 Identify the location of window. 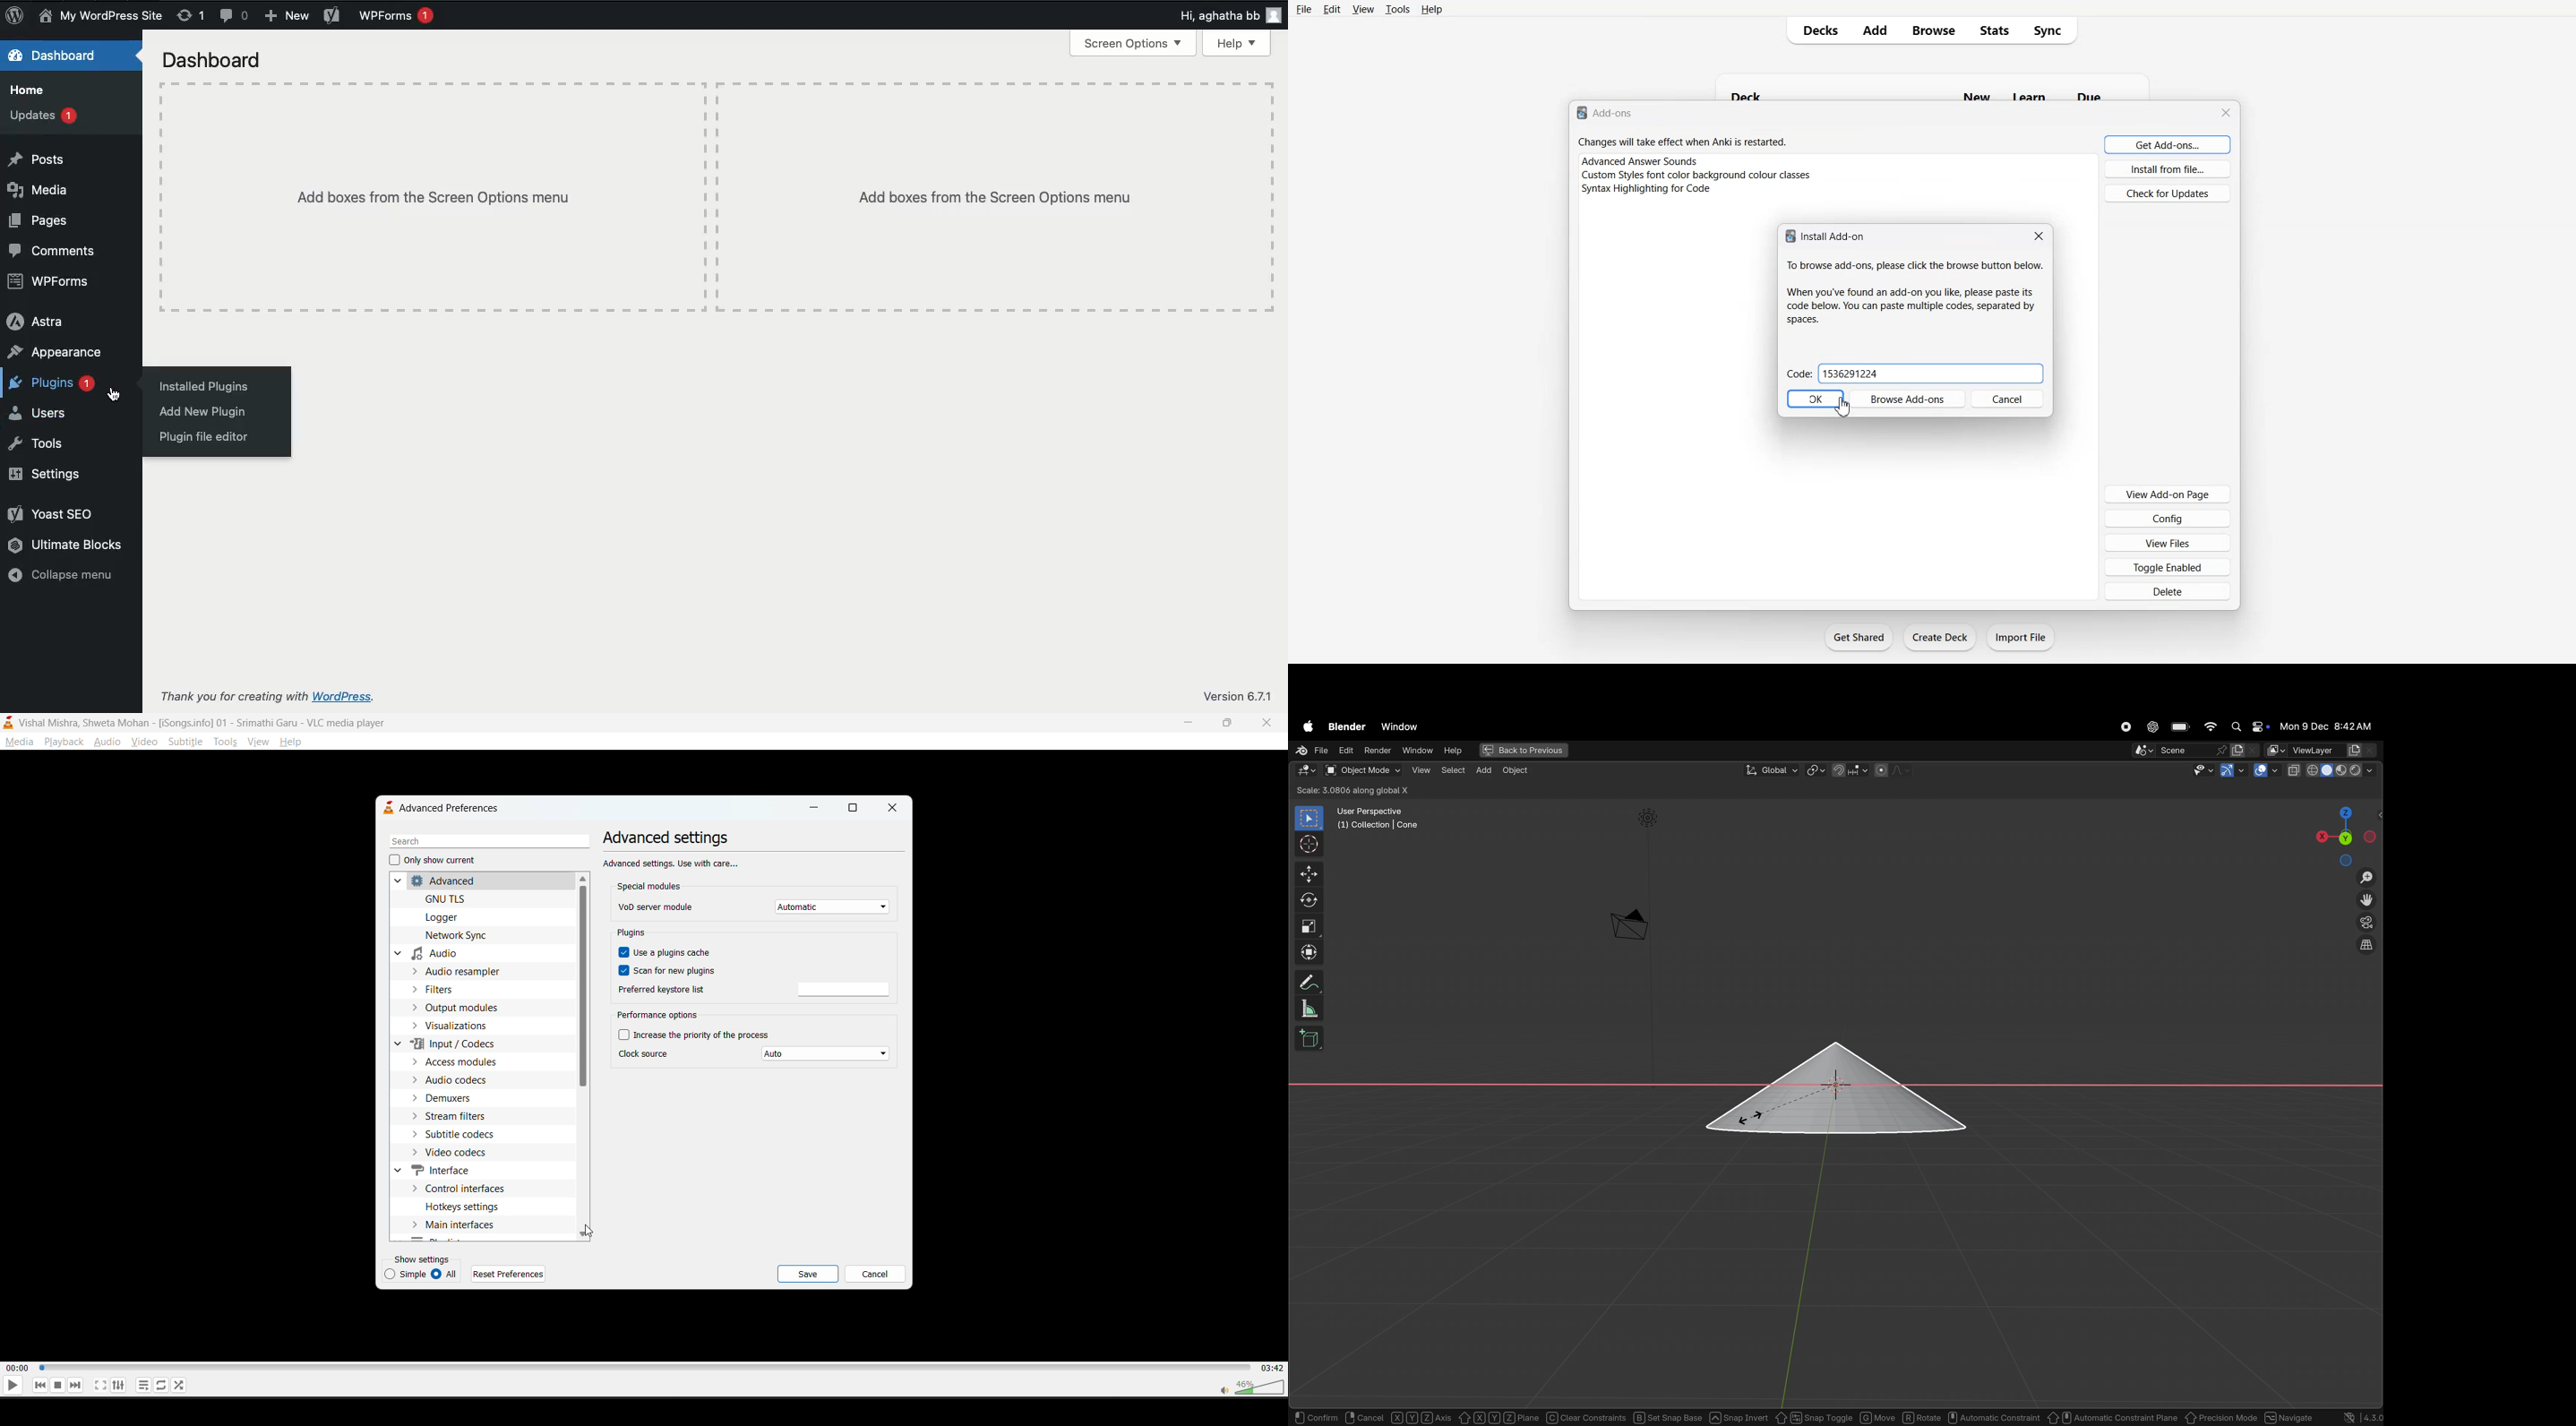
(1418, 752).